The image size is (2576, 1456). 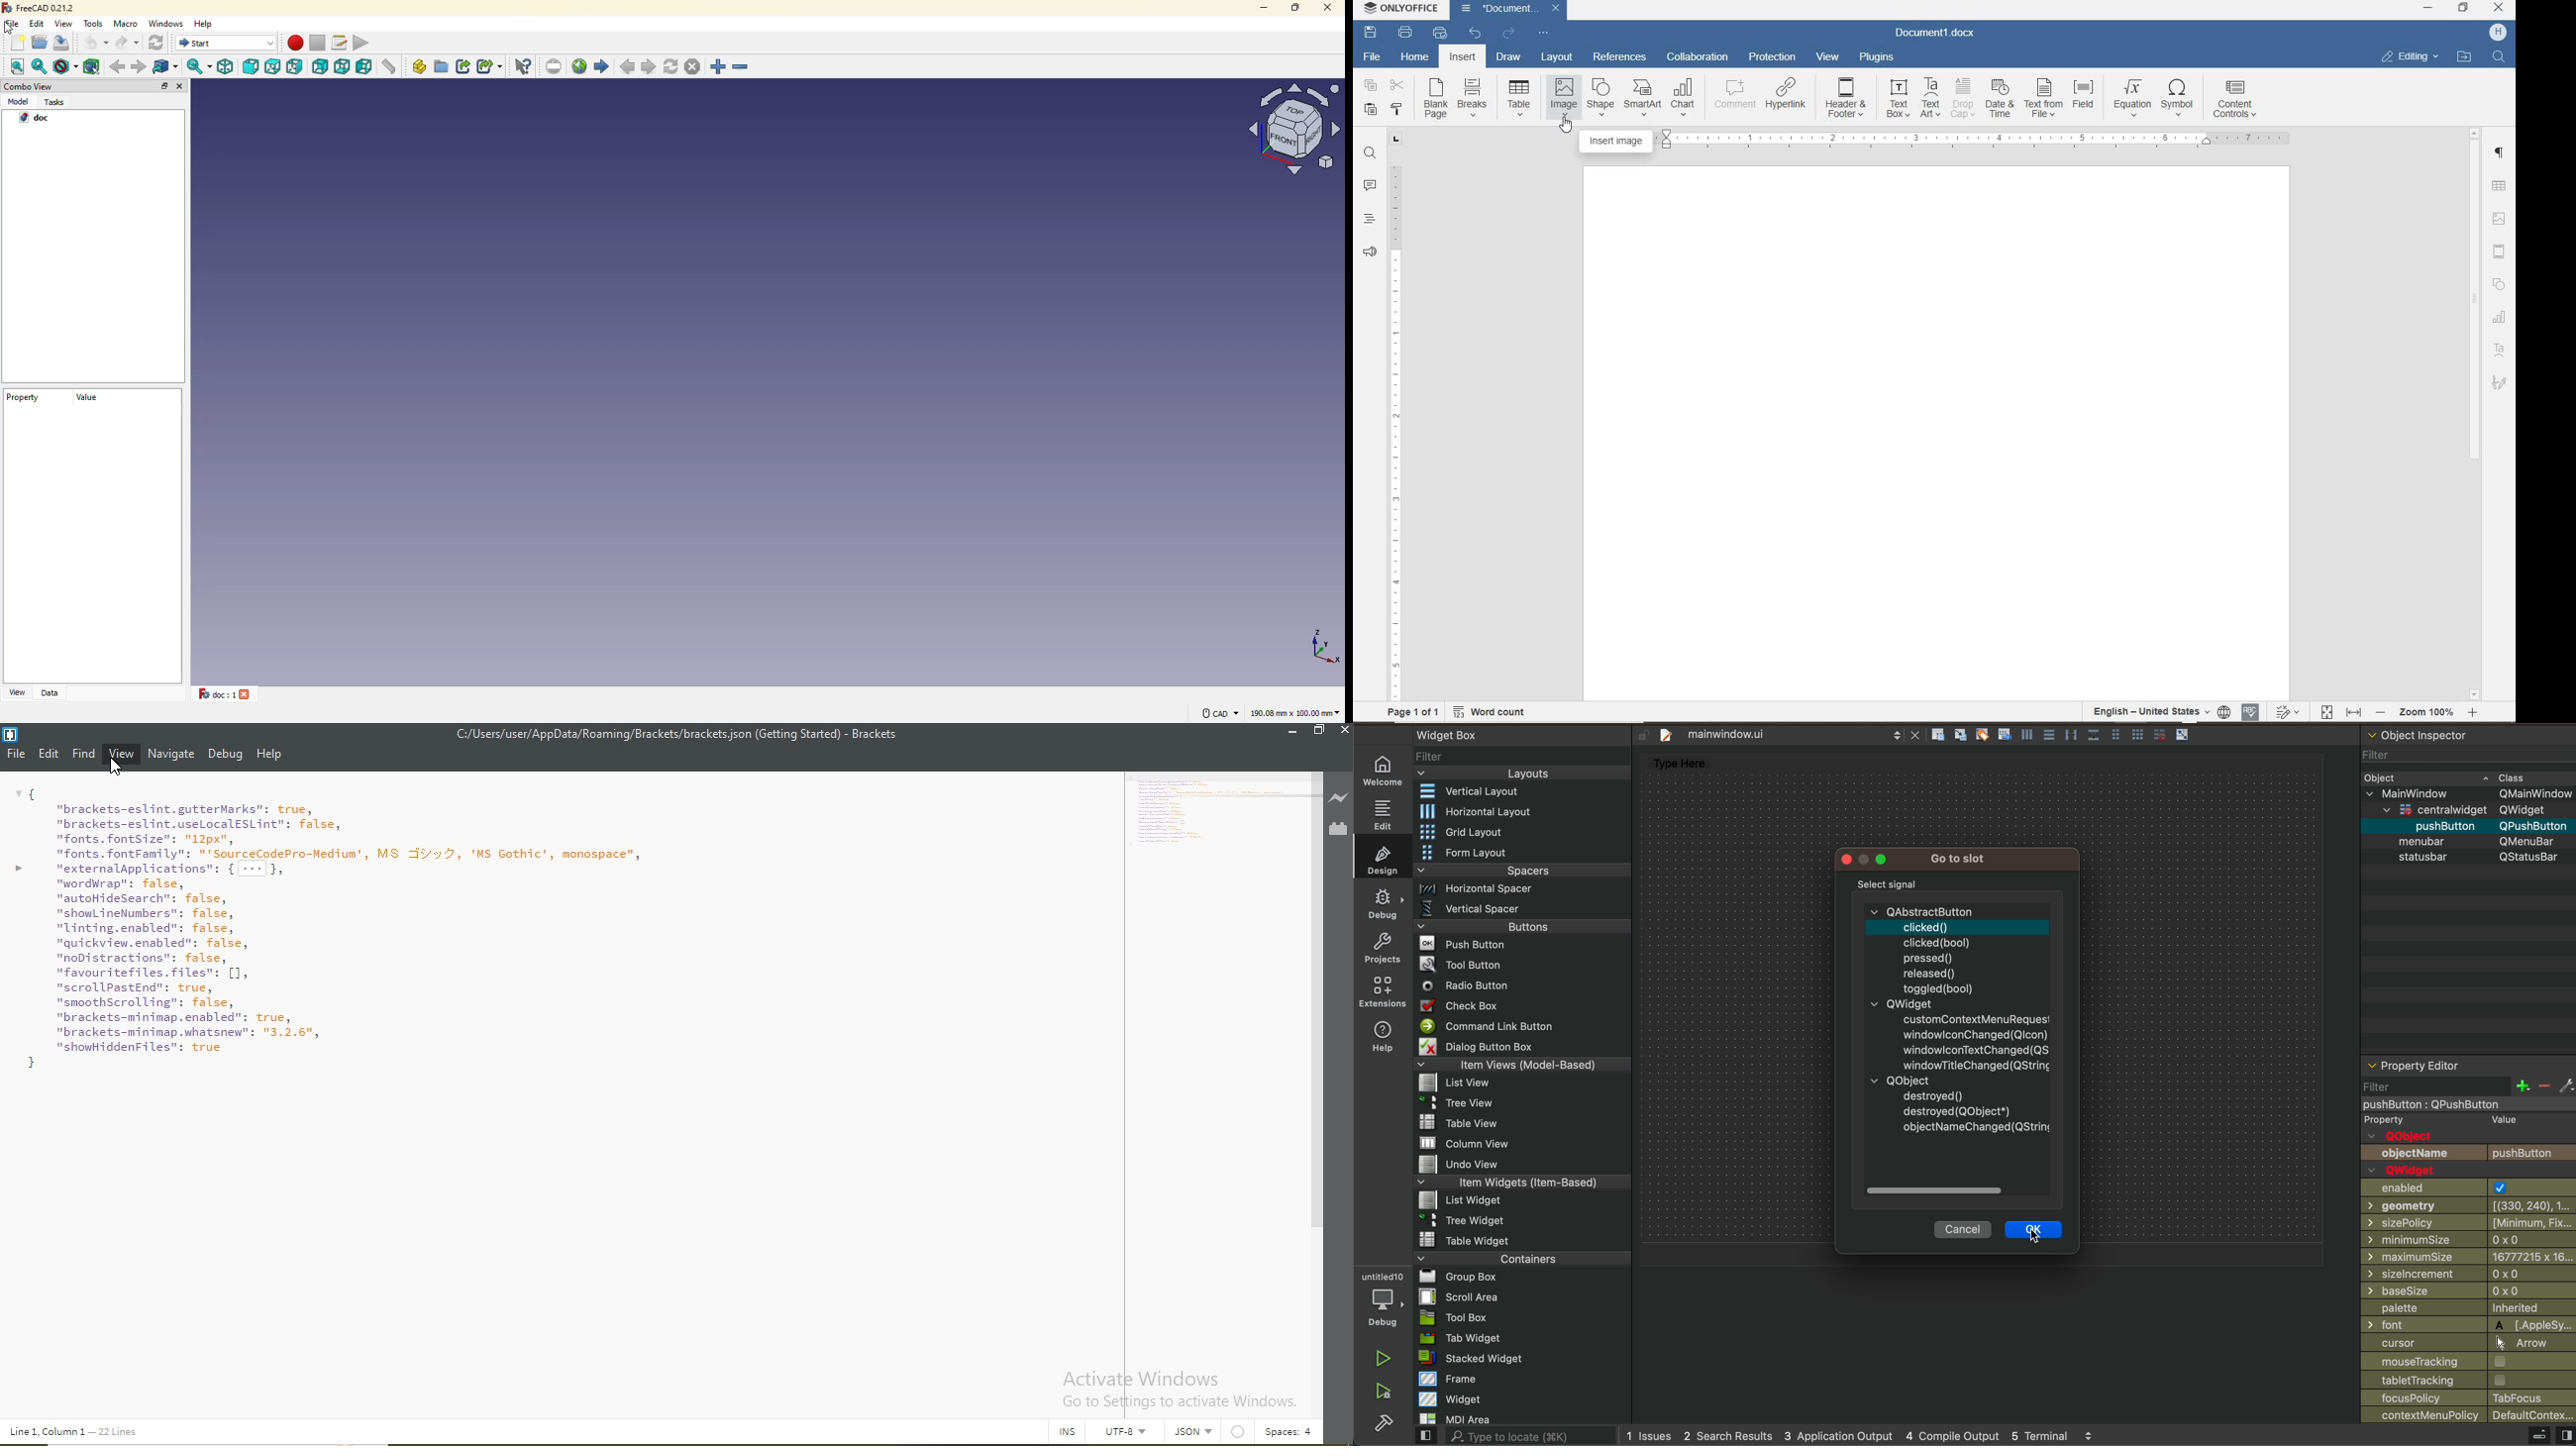 I want to click on scroll, so click(x=1896, y=737).